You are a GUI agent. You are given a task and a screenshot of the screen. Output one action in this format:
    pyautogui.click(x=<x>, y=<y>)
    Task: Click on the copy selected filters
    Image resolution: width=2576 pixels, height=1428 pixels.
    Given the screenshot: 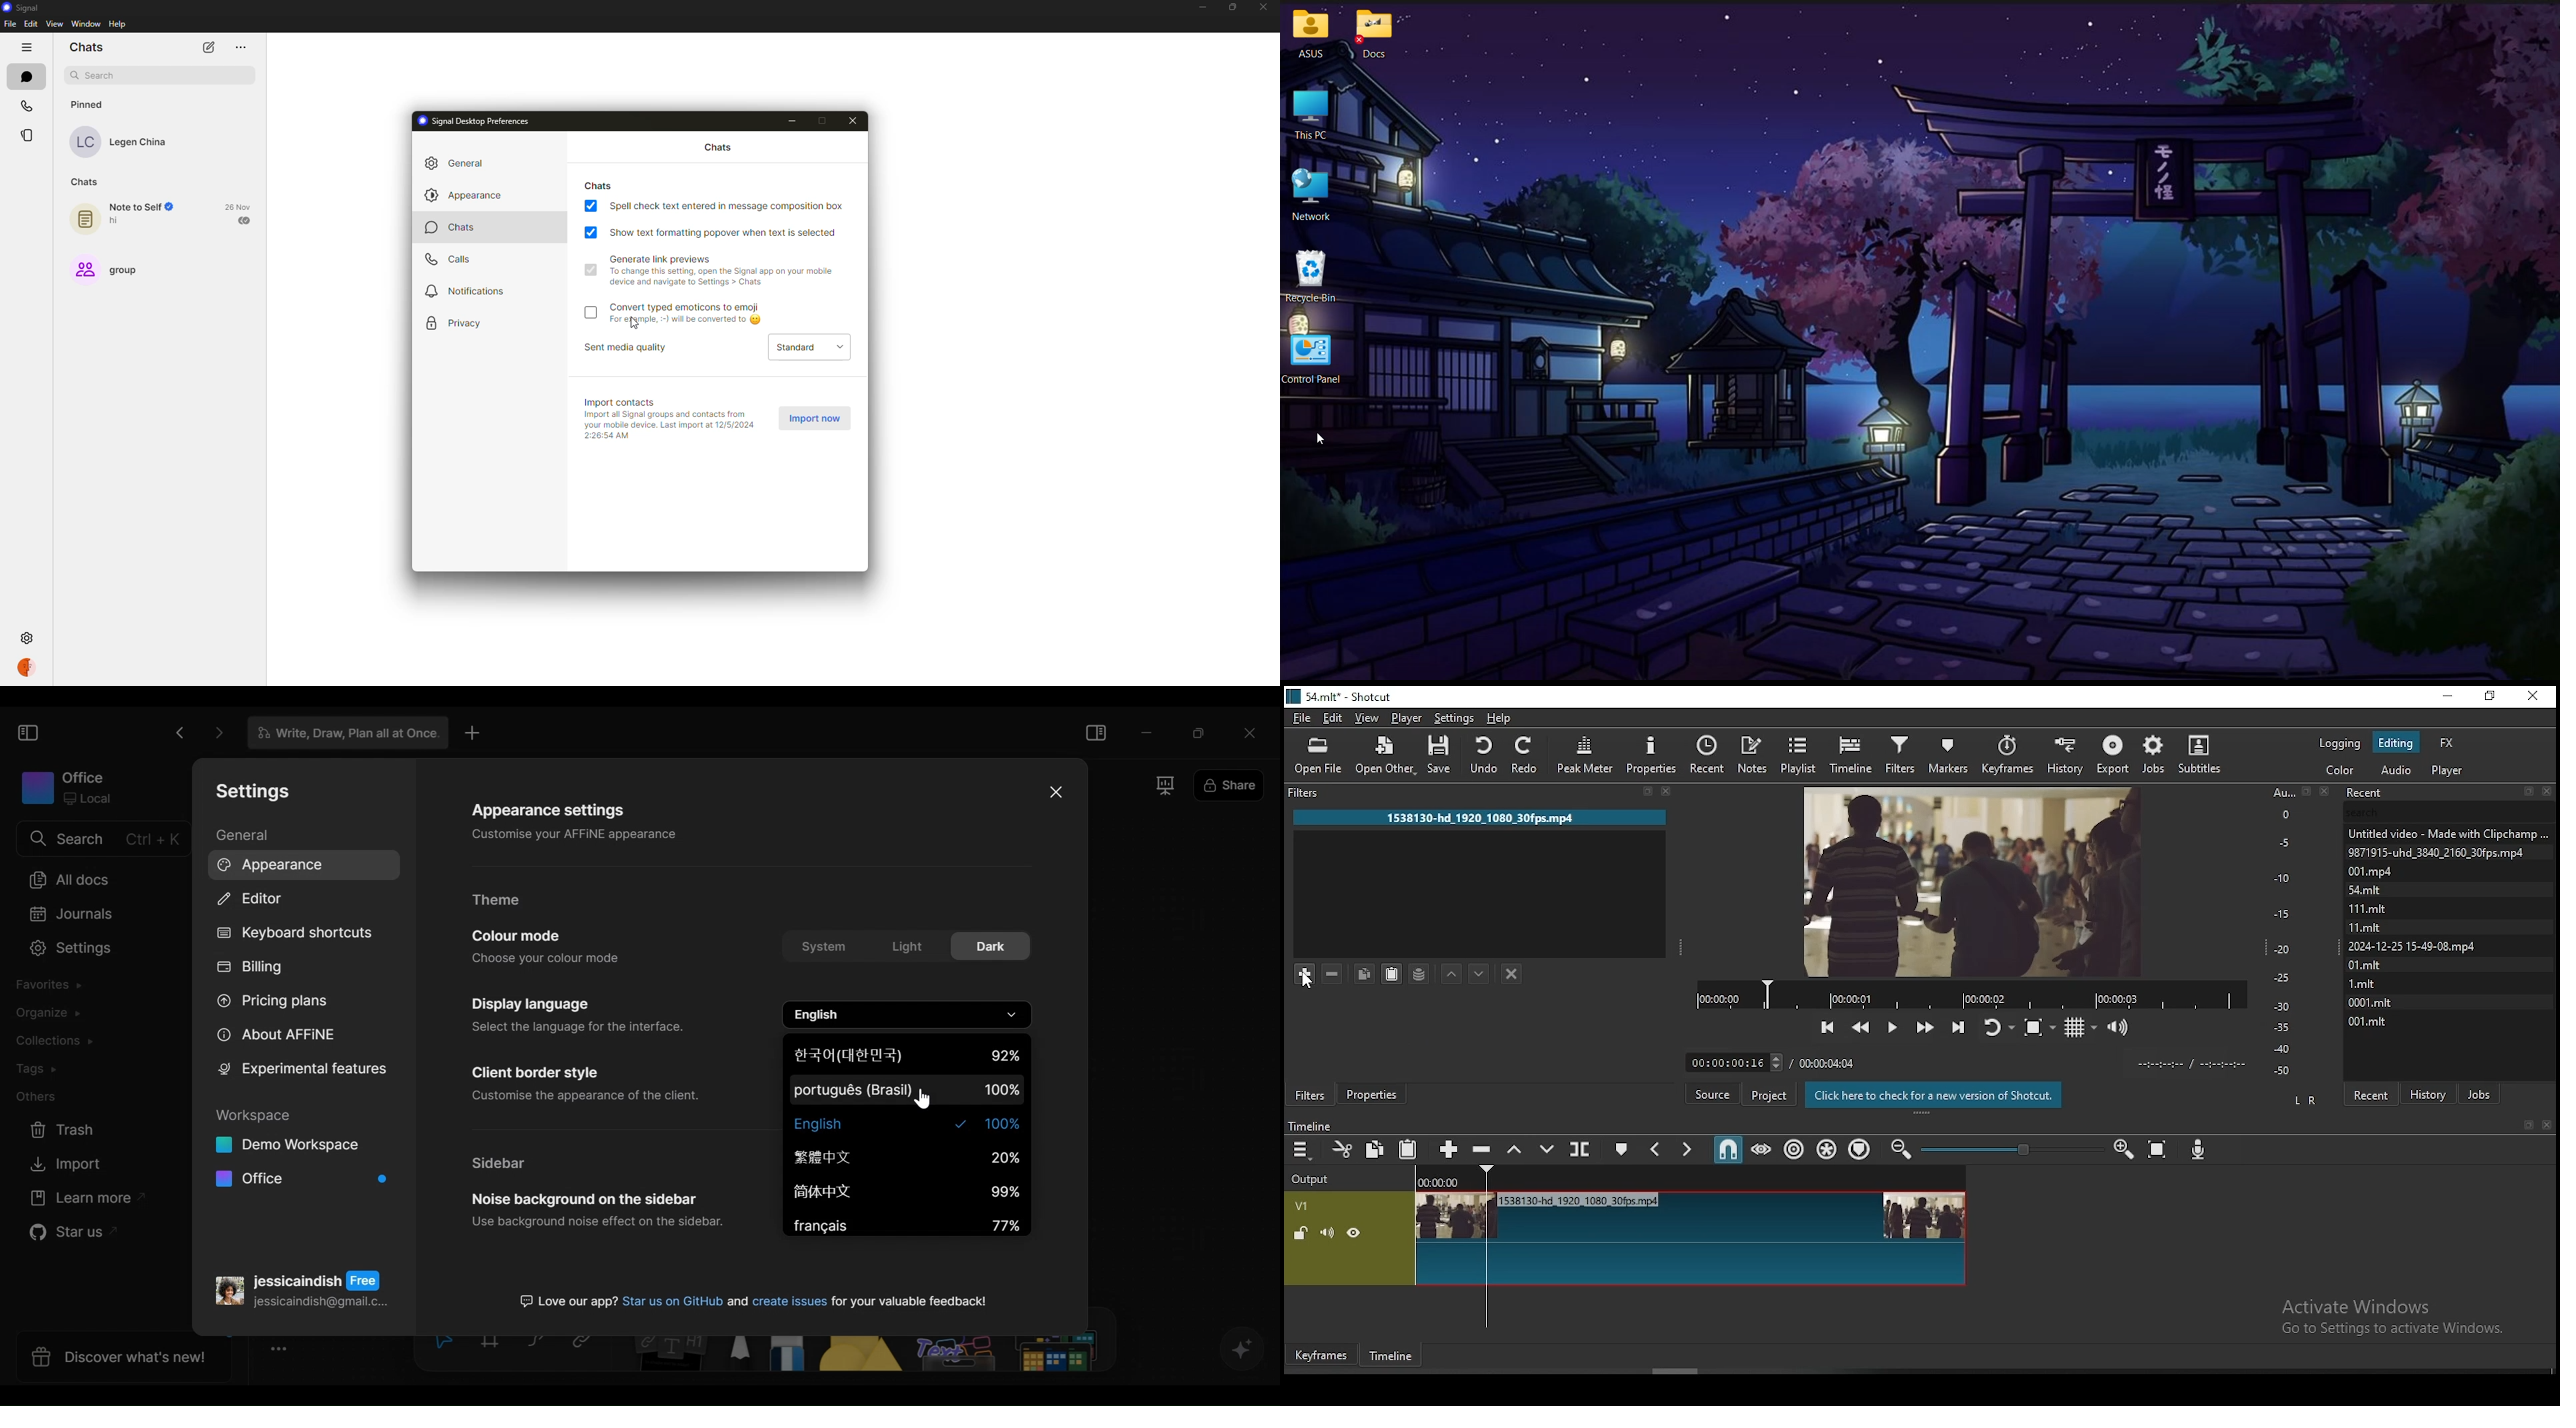 What is the action you would take?
    pyautogui.click(x=1365, y=976)
    